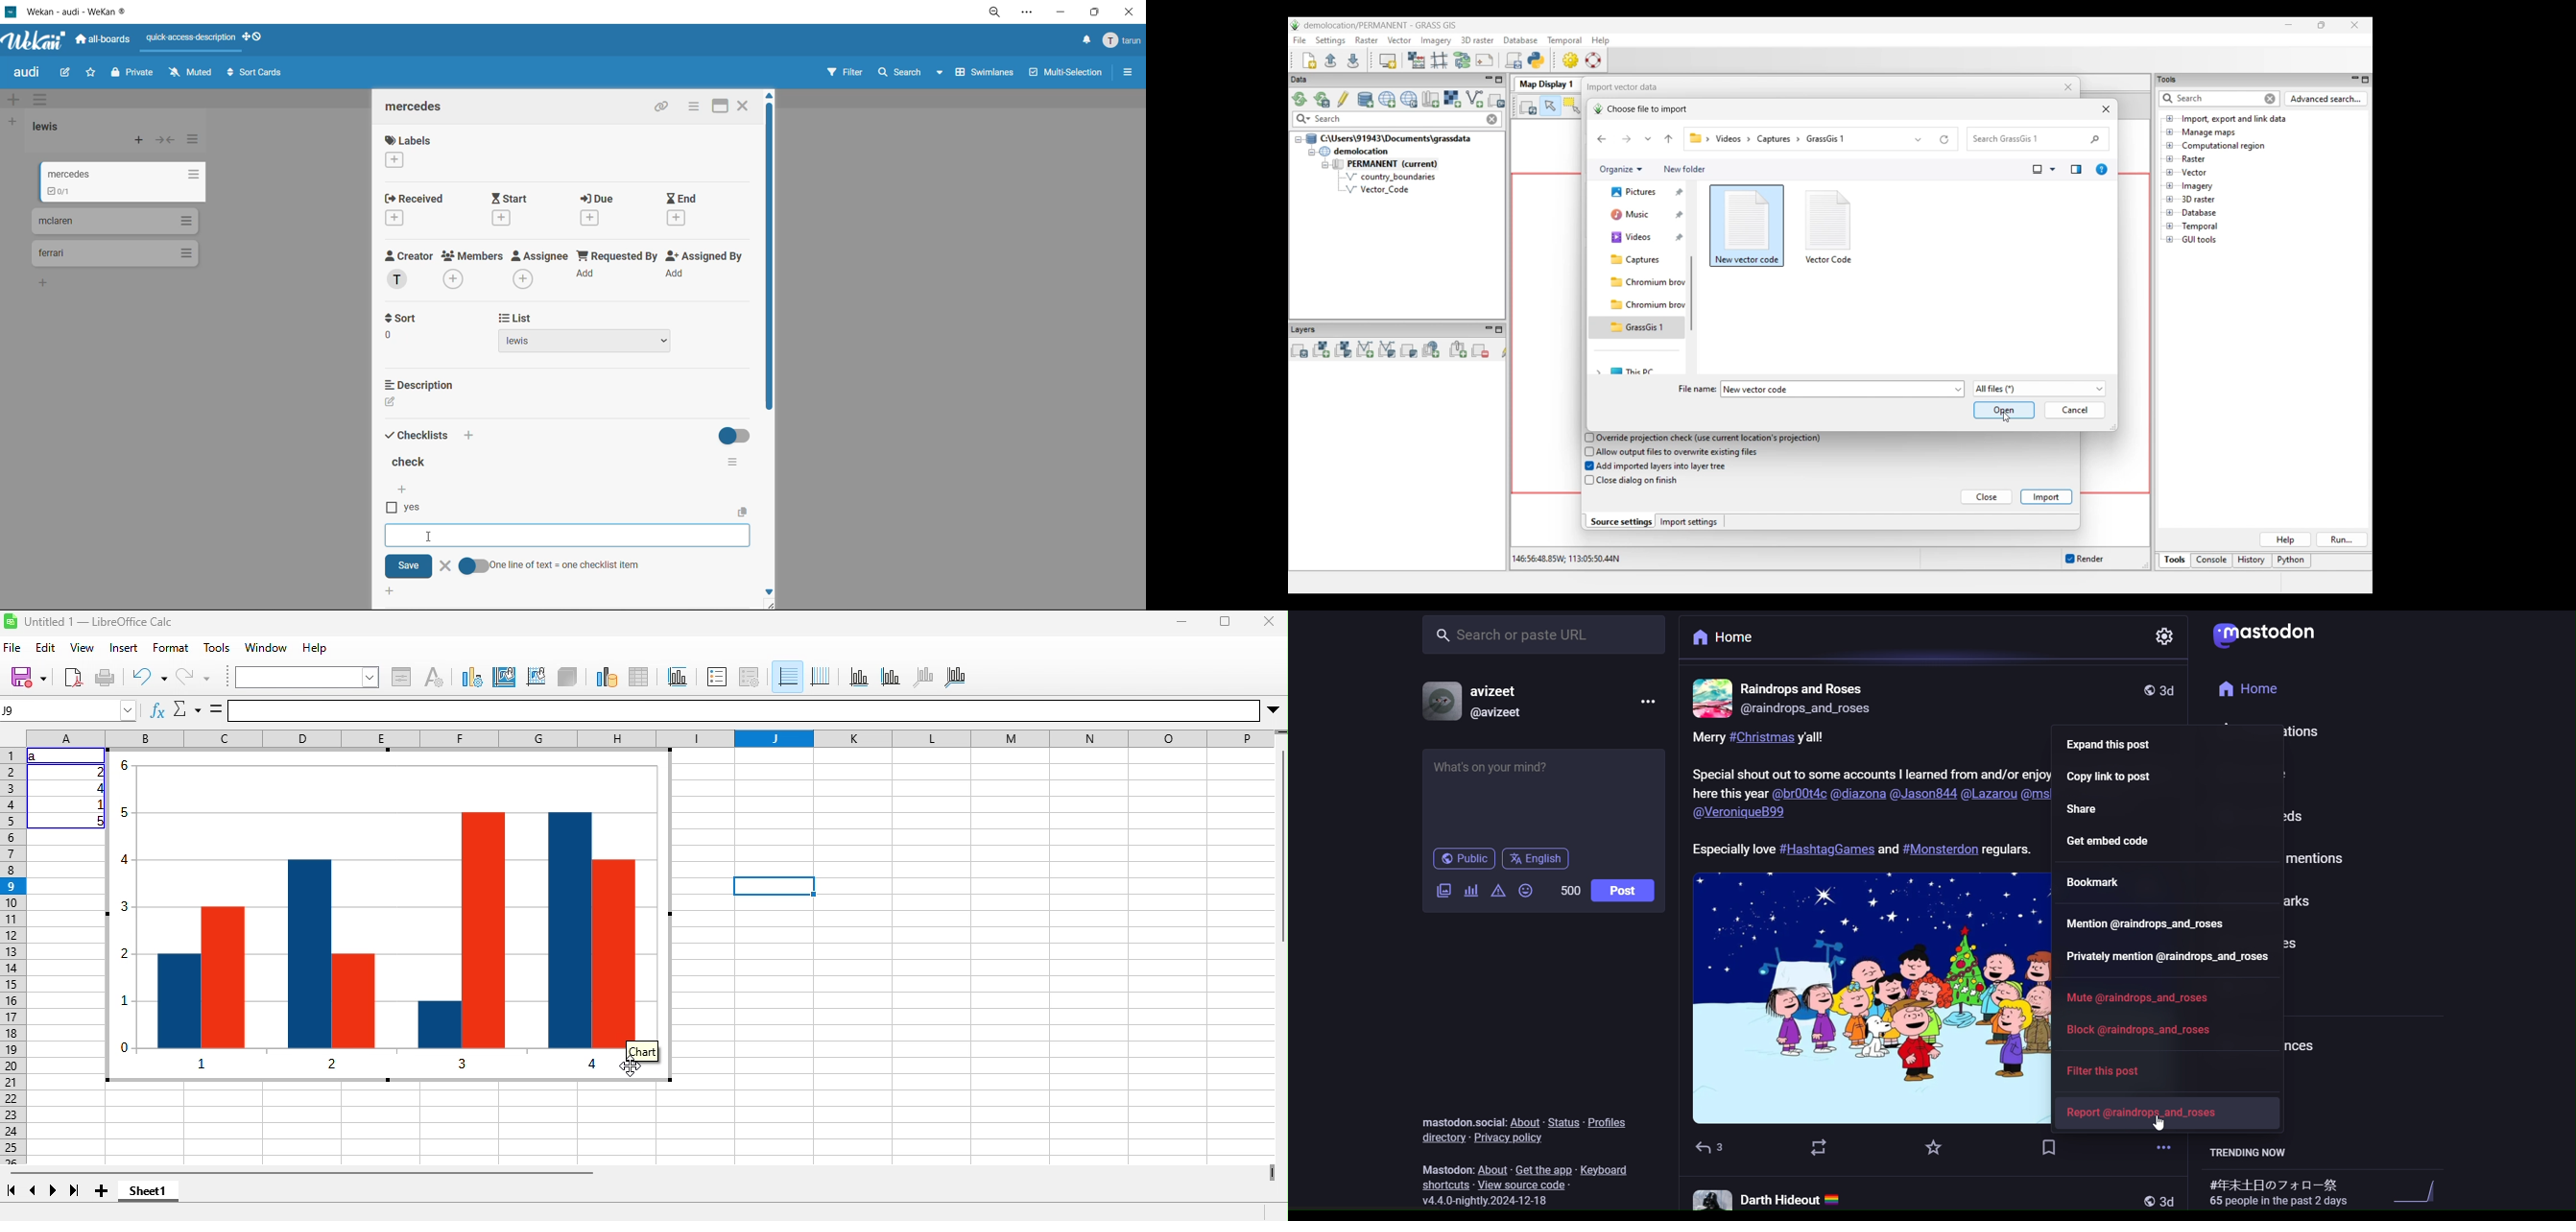 The height and width of the screenshot is (1232, 2576). What do you see at coordinates (171, 649) in the screenshot?
I see `format` at bounding box center [171, 649].